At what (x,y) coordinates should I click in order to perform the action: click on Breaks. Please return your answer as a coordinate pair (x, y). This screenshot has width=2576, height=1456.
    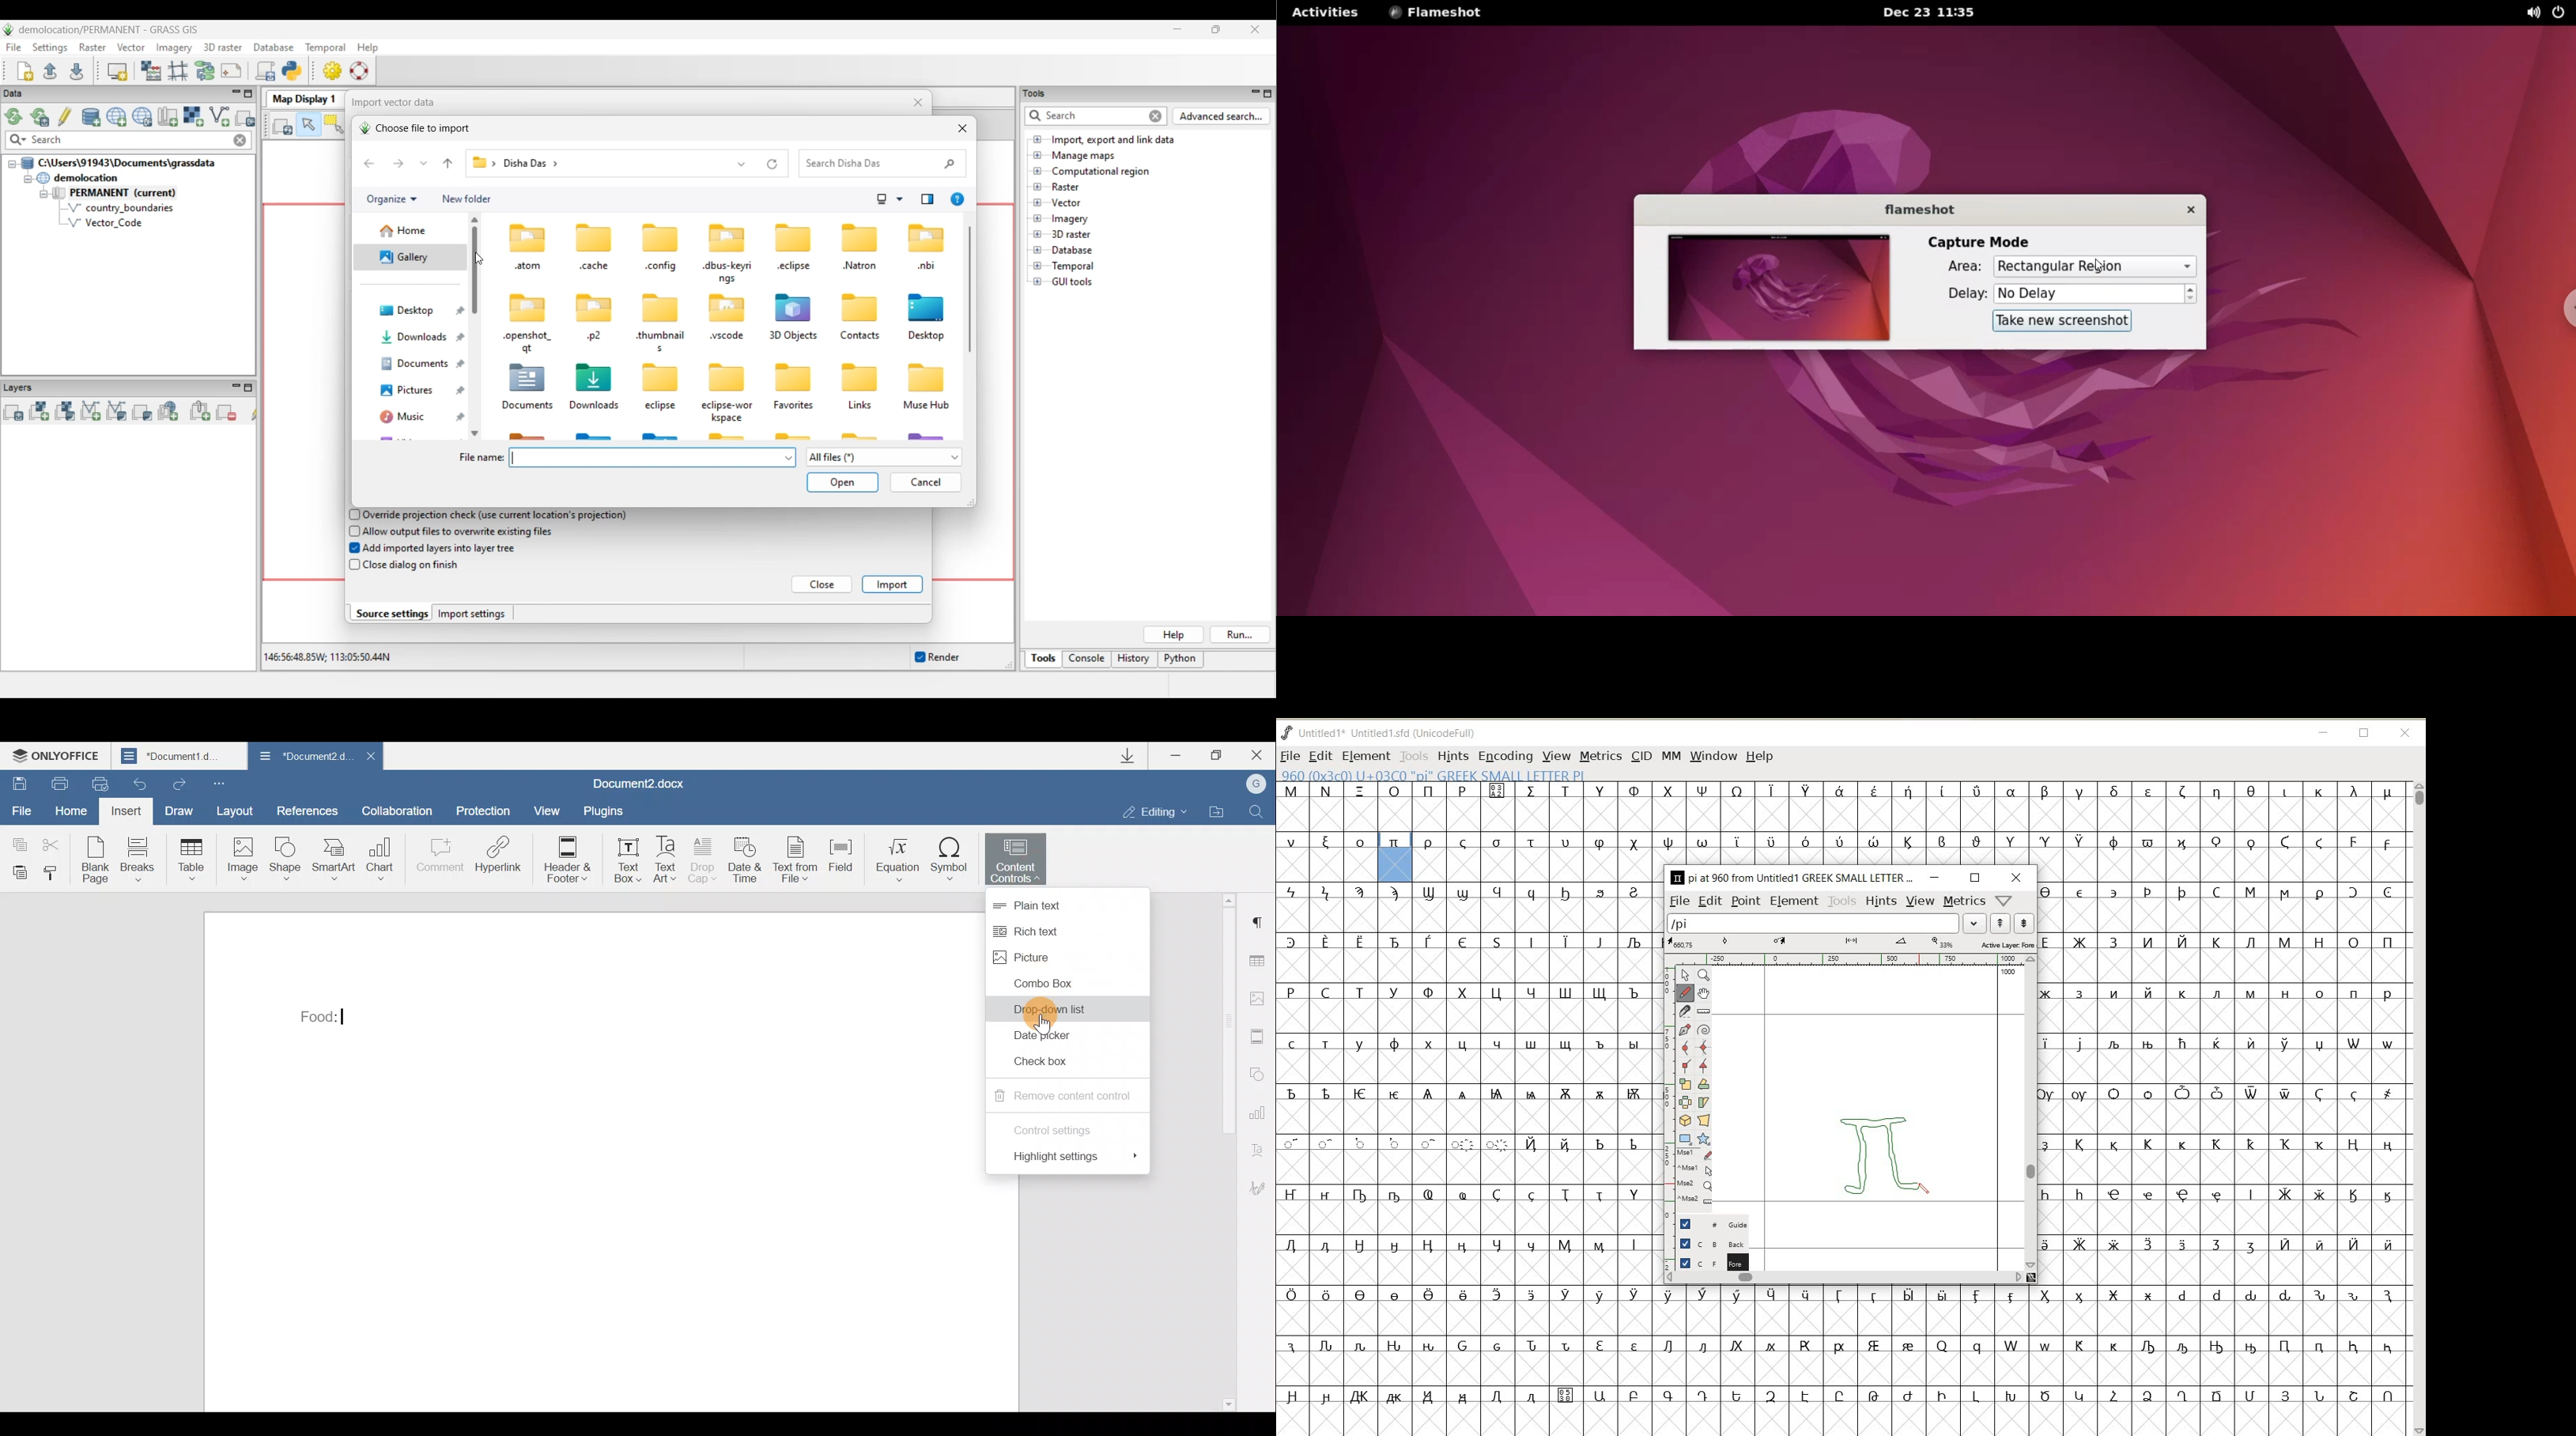
    Looking at the image, I should click on (136, 863).